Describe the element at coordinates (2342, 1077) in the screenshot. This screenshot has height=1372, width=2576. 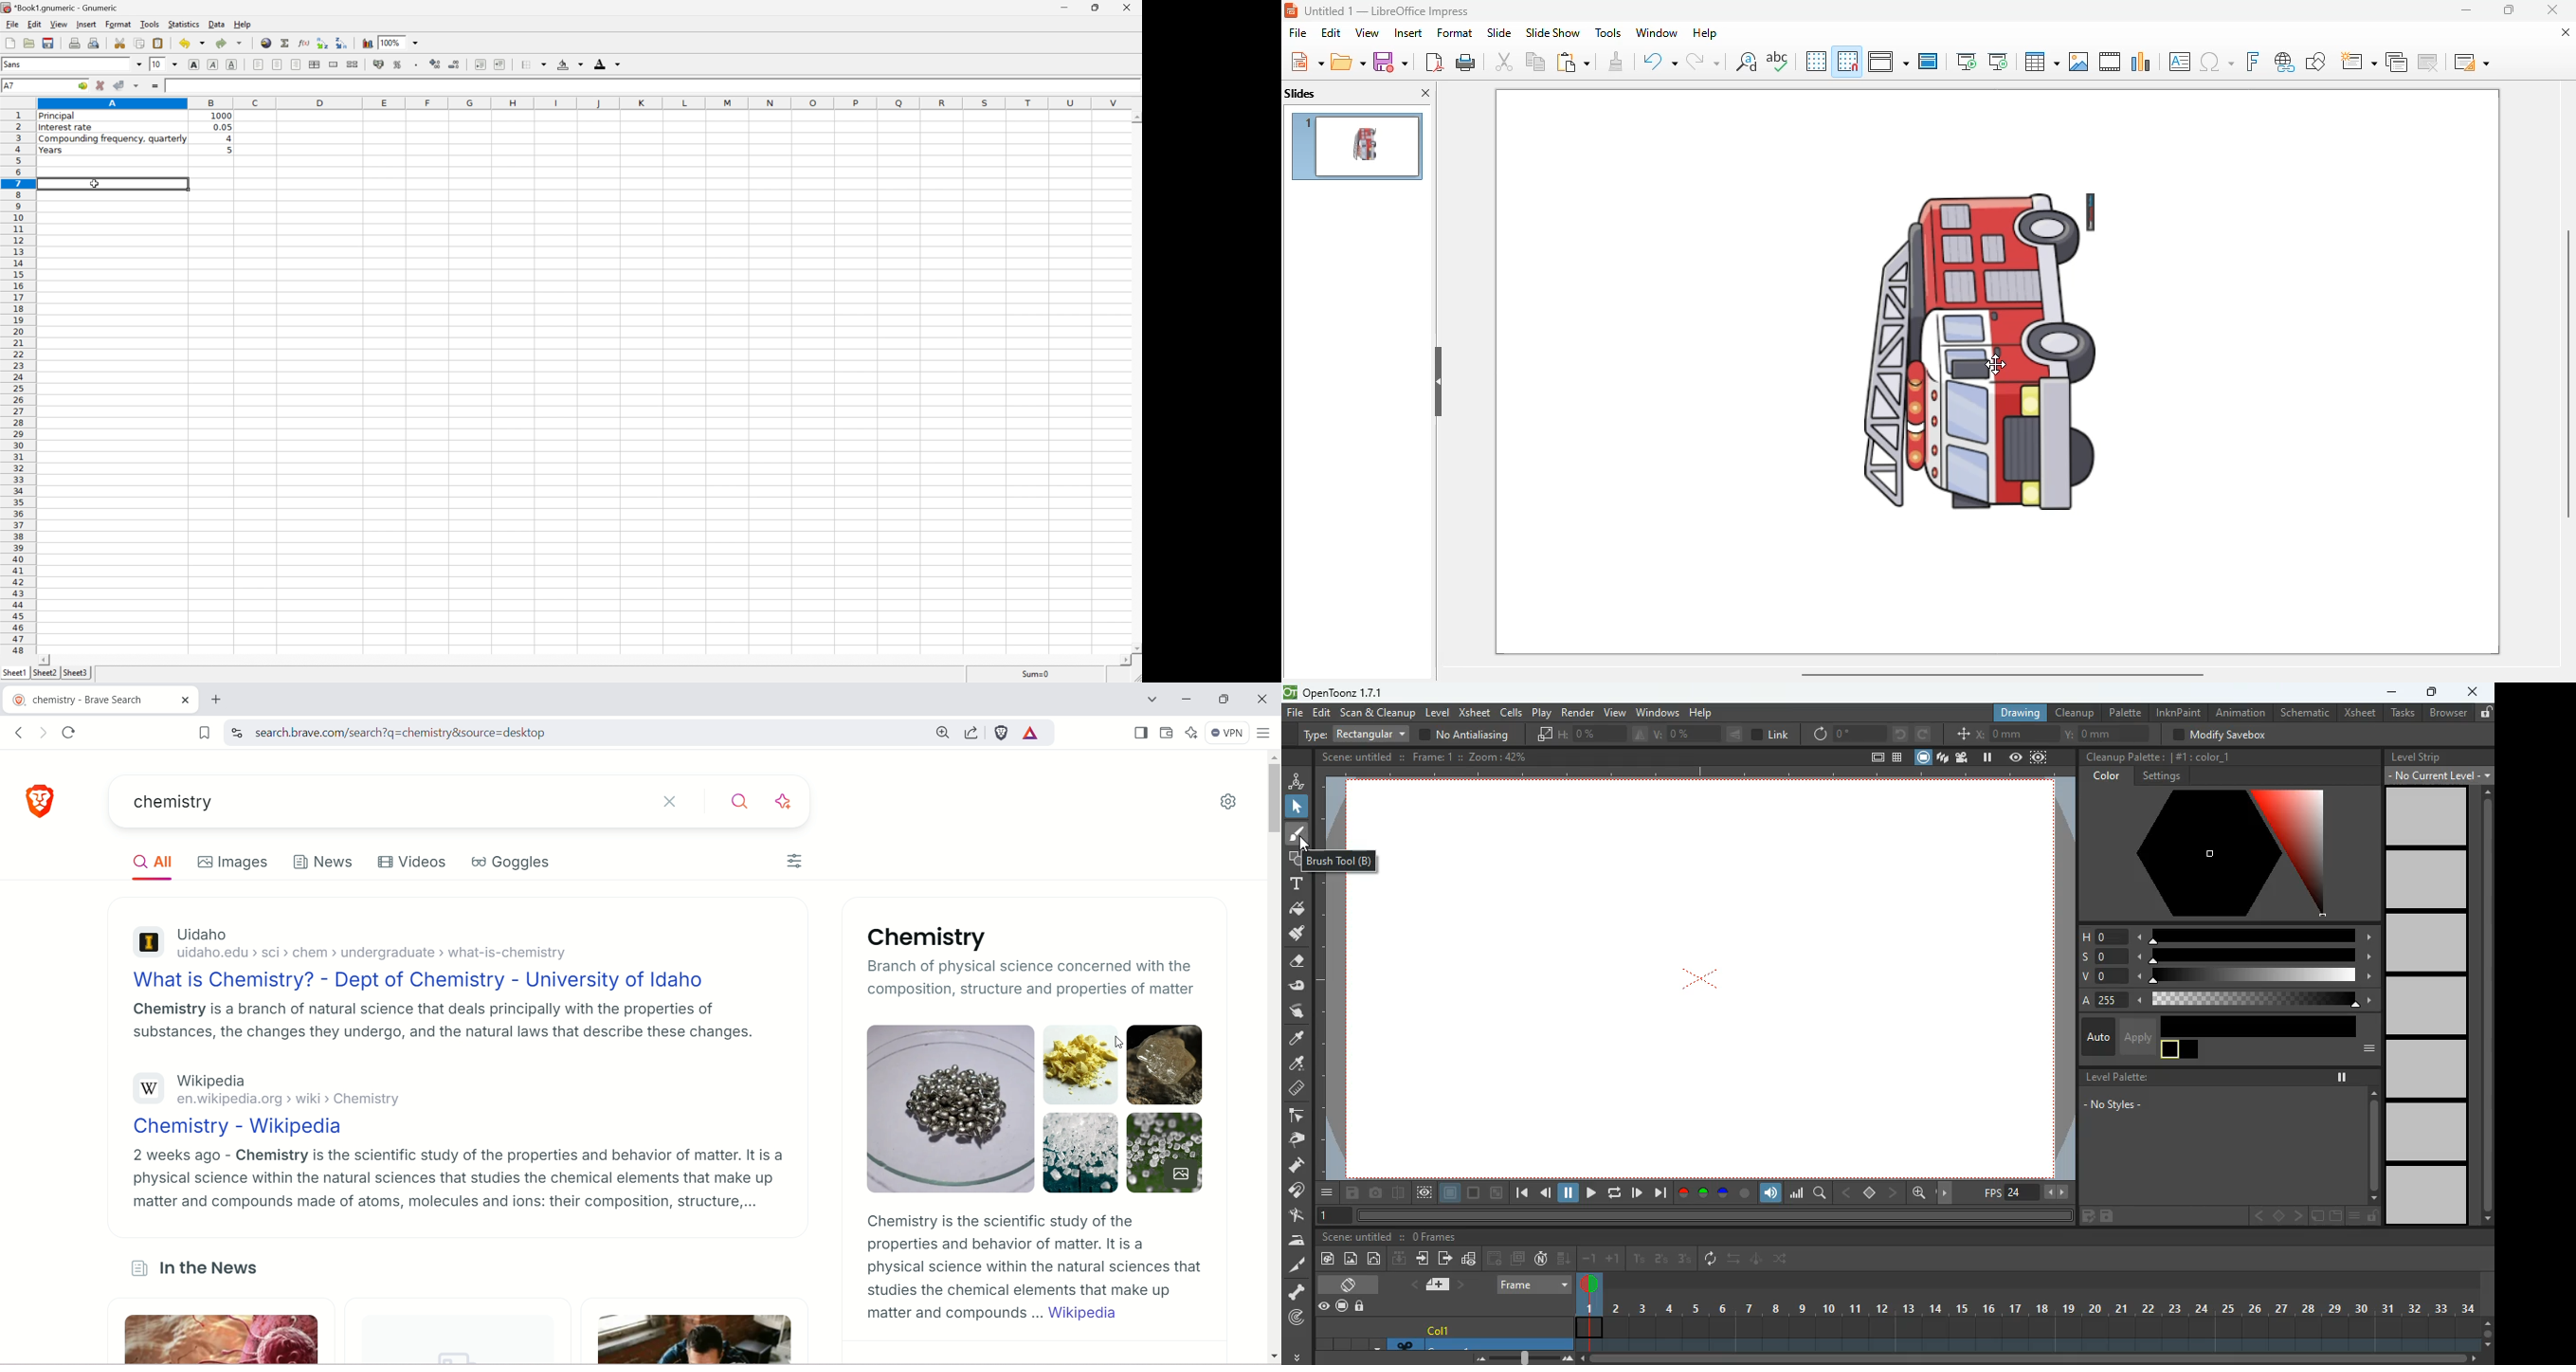
I see `pause` at that location.